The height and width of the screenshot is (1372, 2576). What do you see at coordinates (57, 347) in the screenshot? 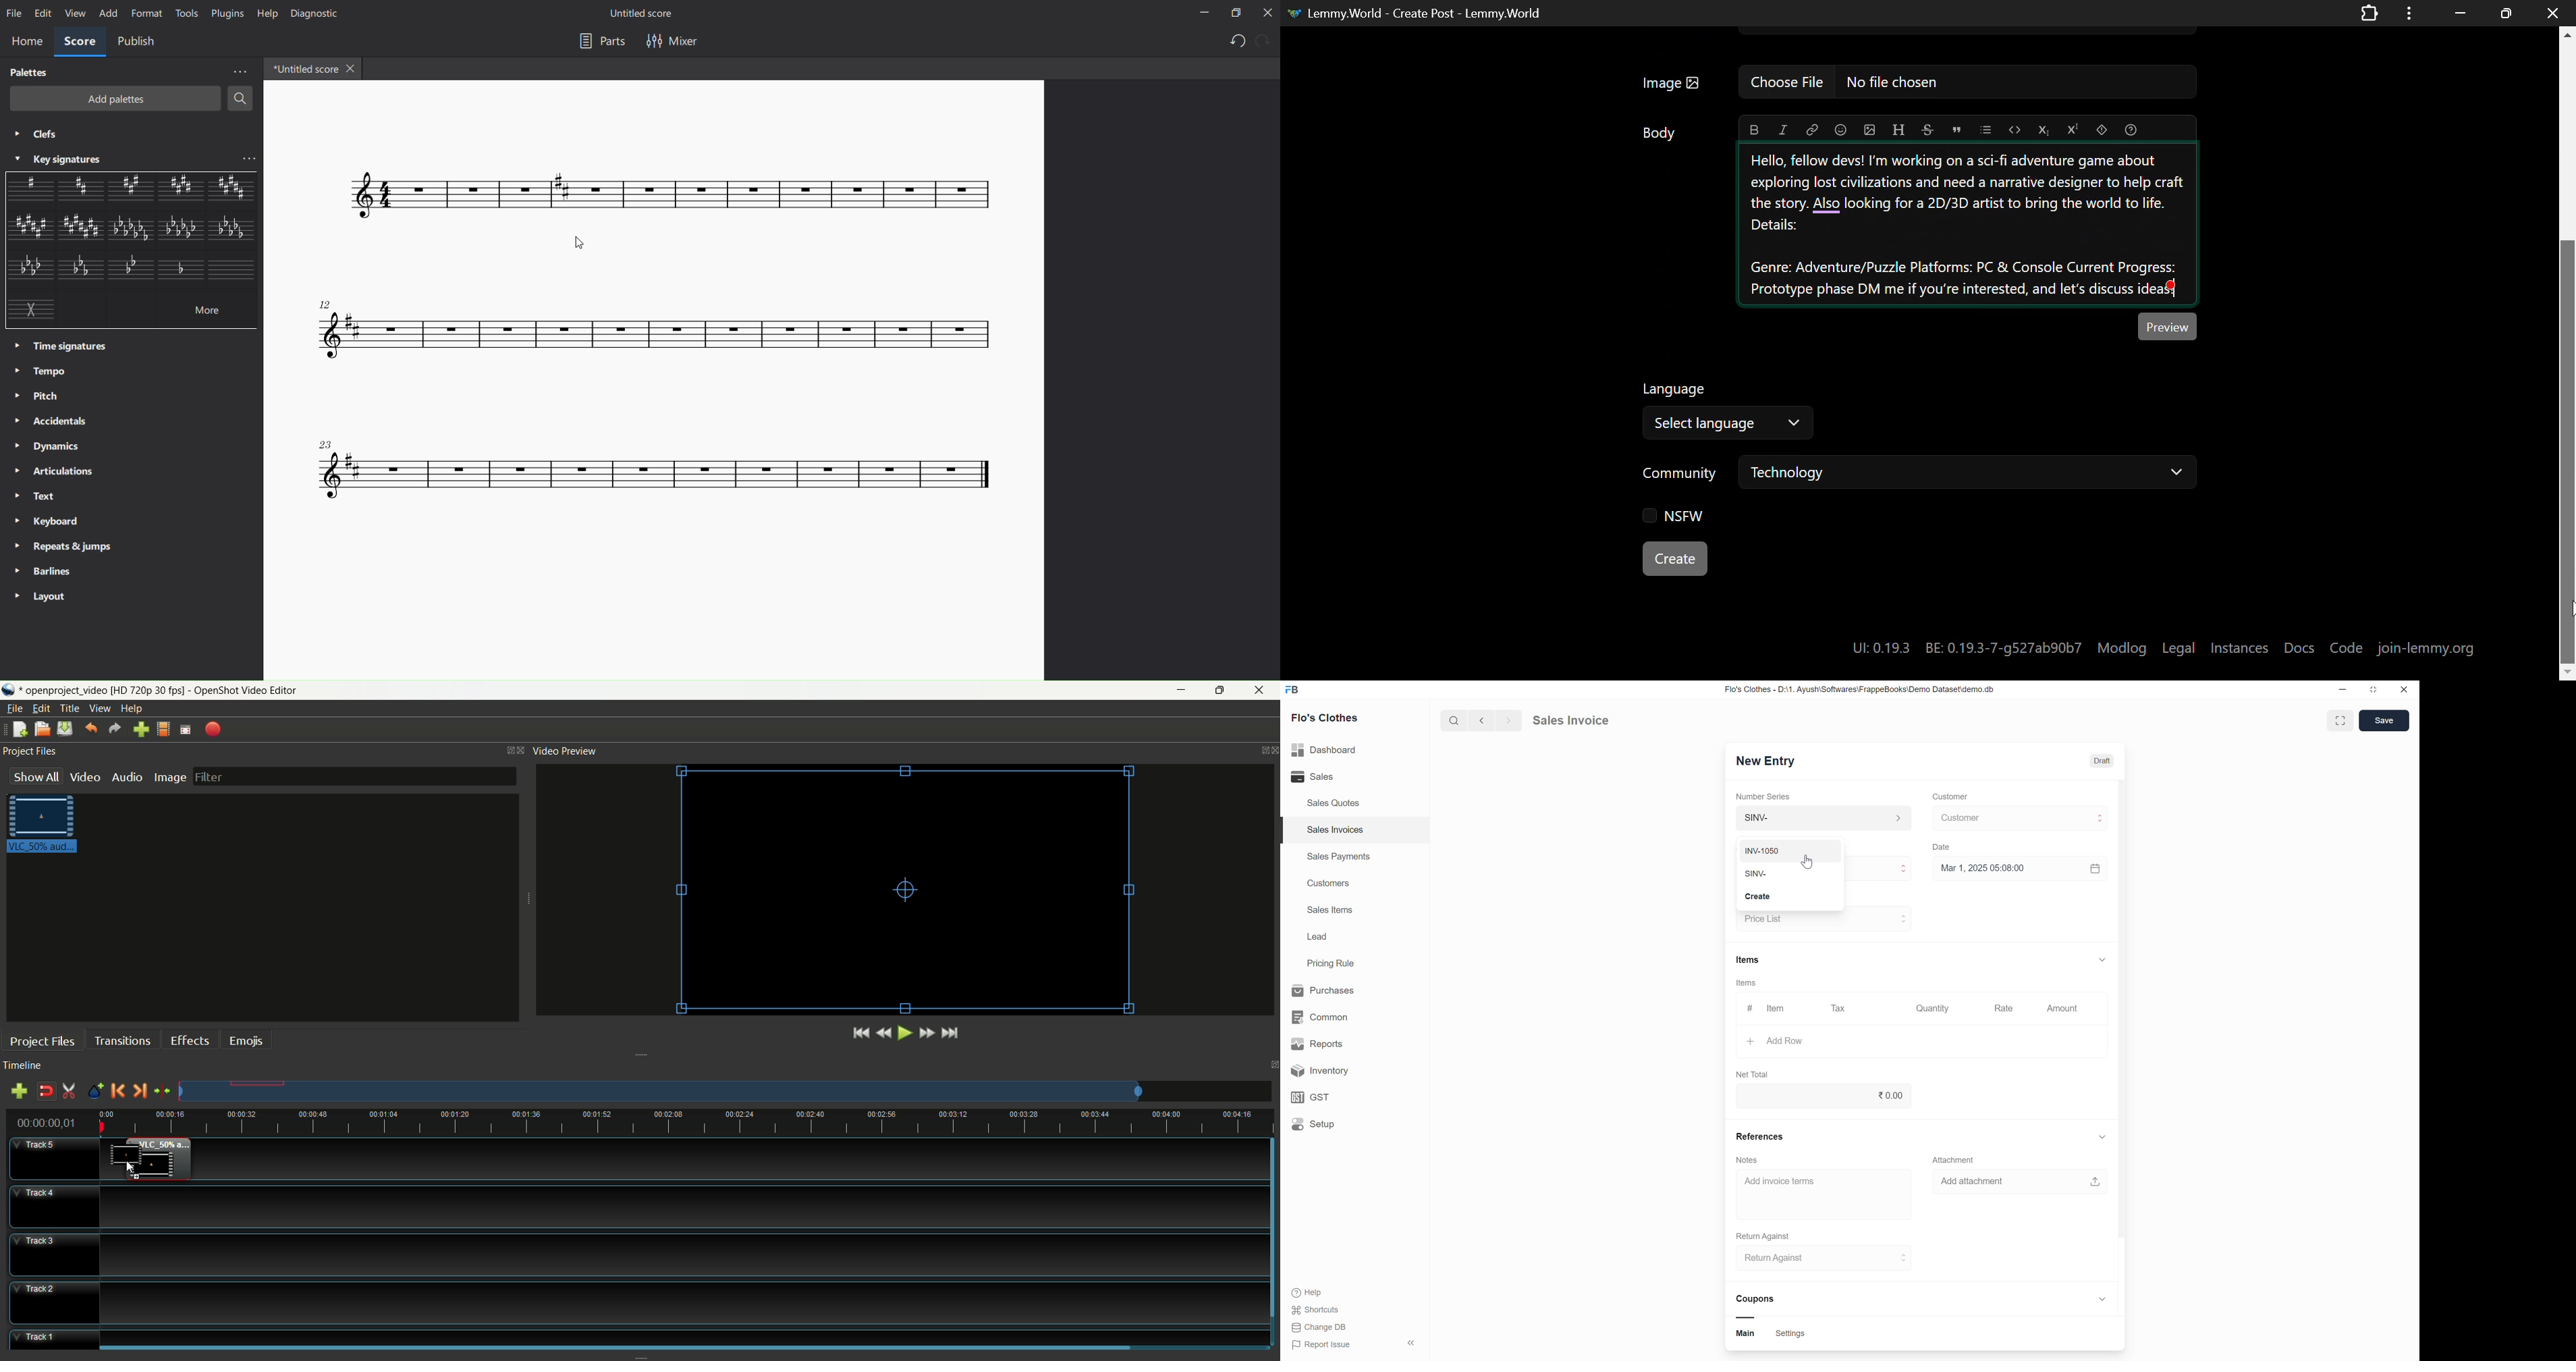
I see `time signatures` at bounding box center [57, 347].